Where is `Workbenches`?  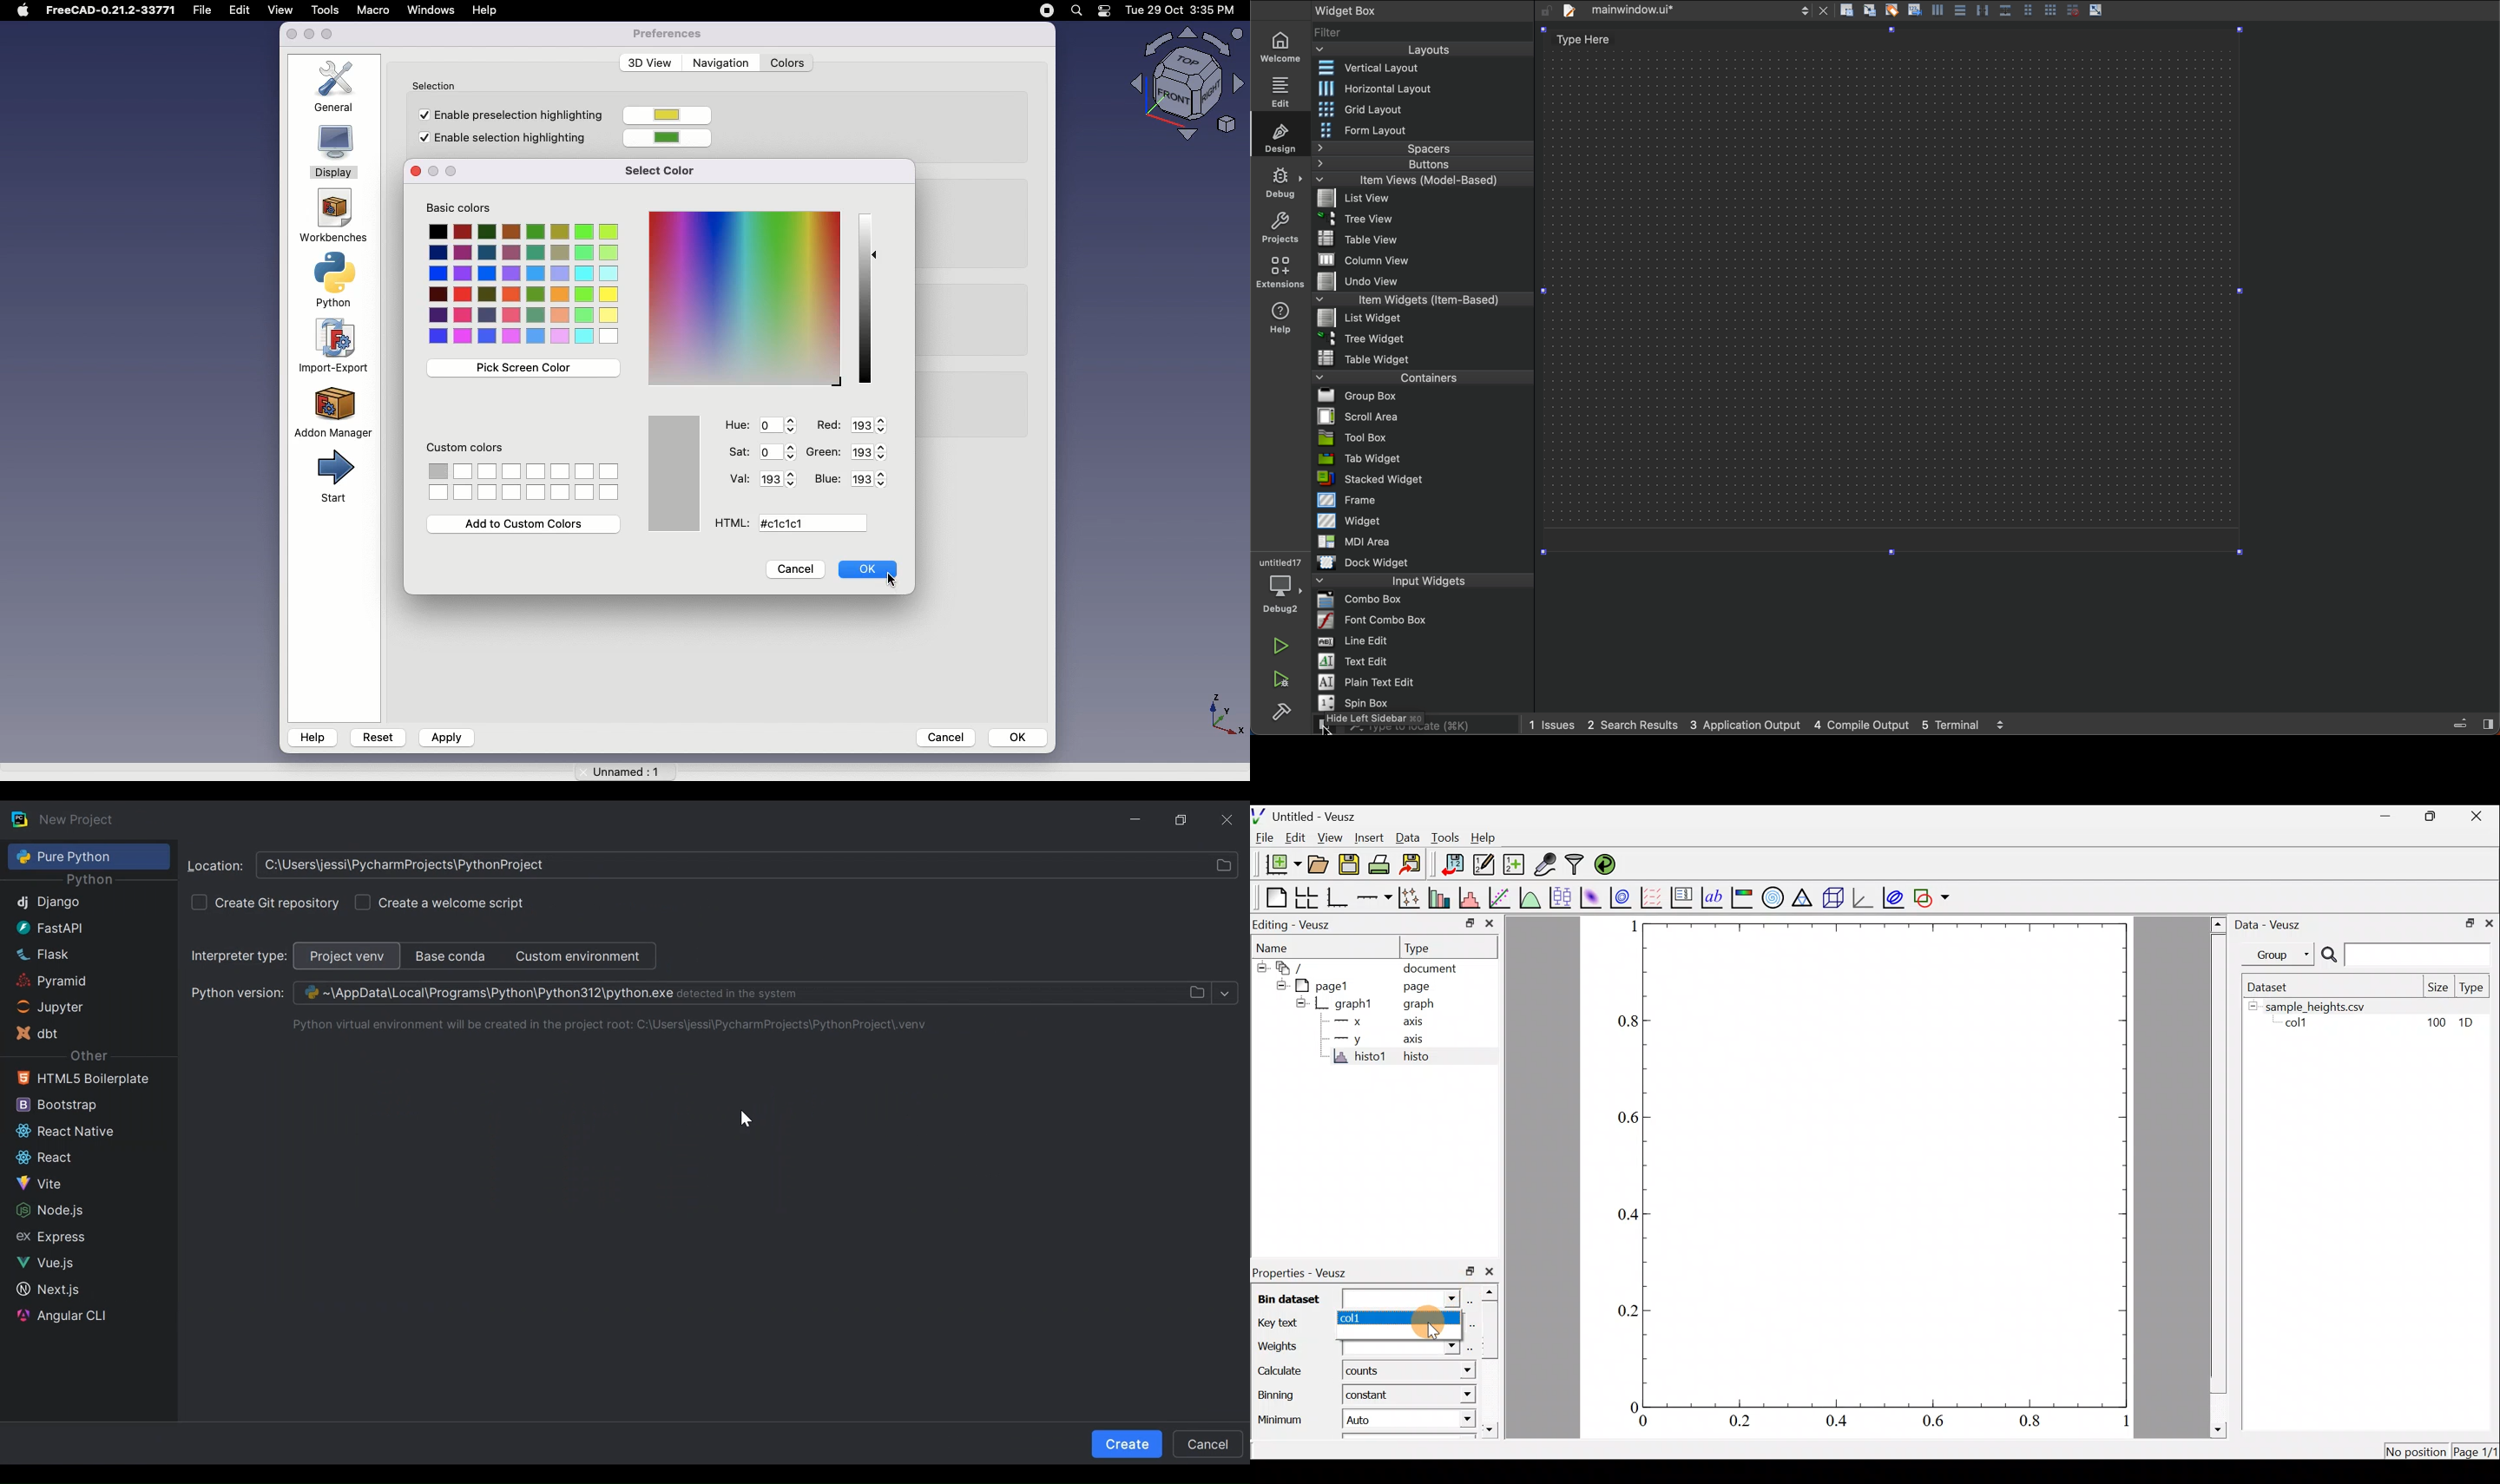
Workbenches is located at coordinates (332, 217).